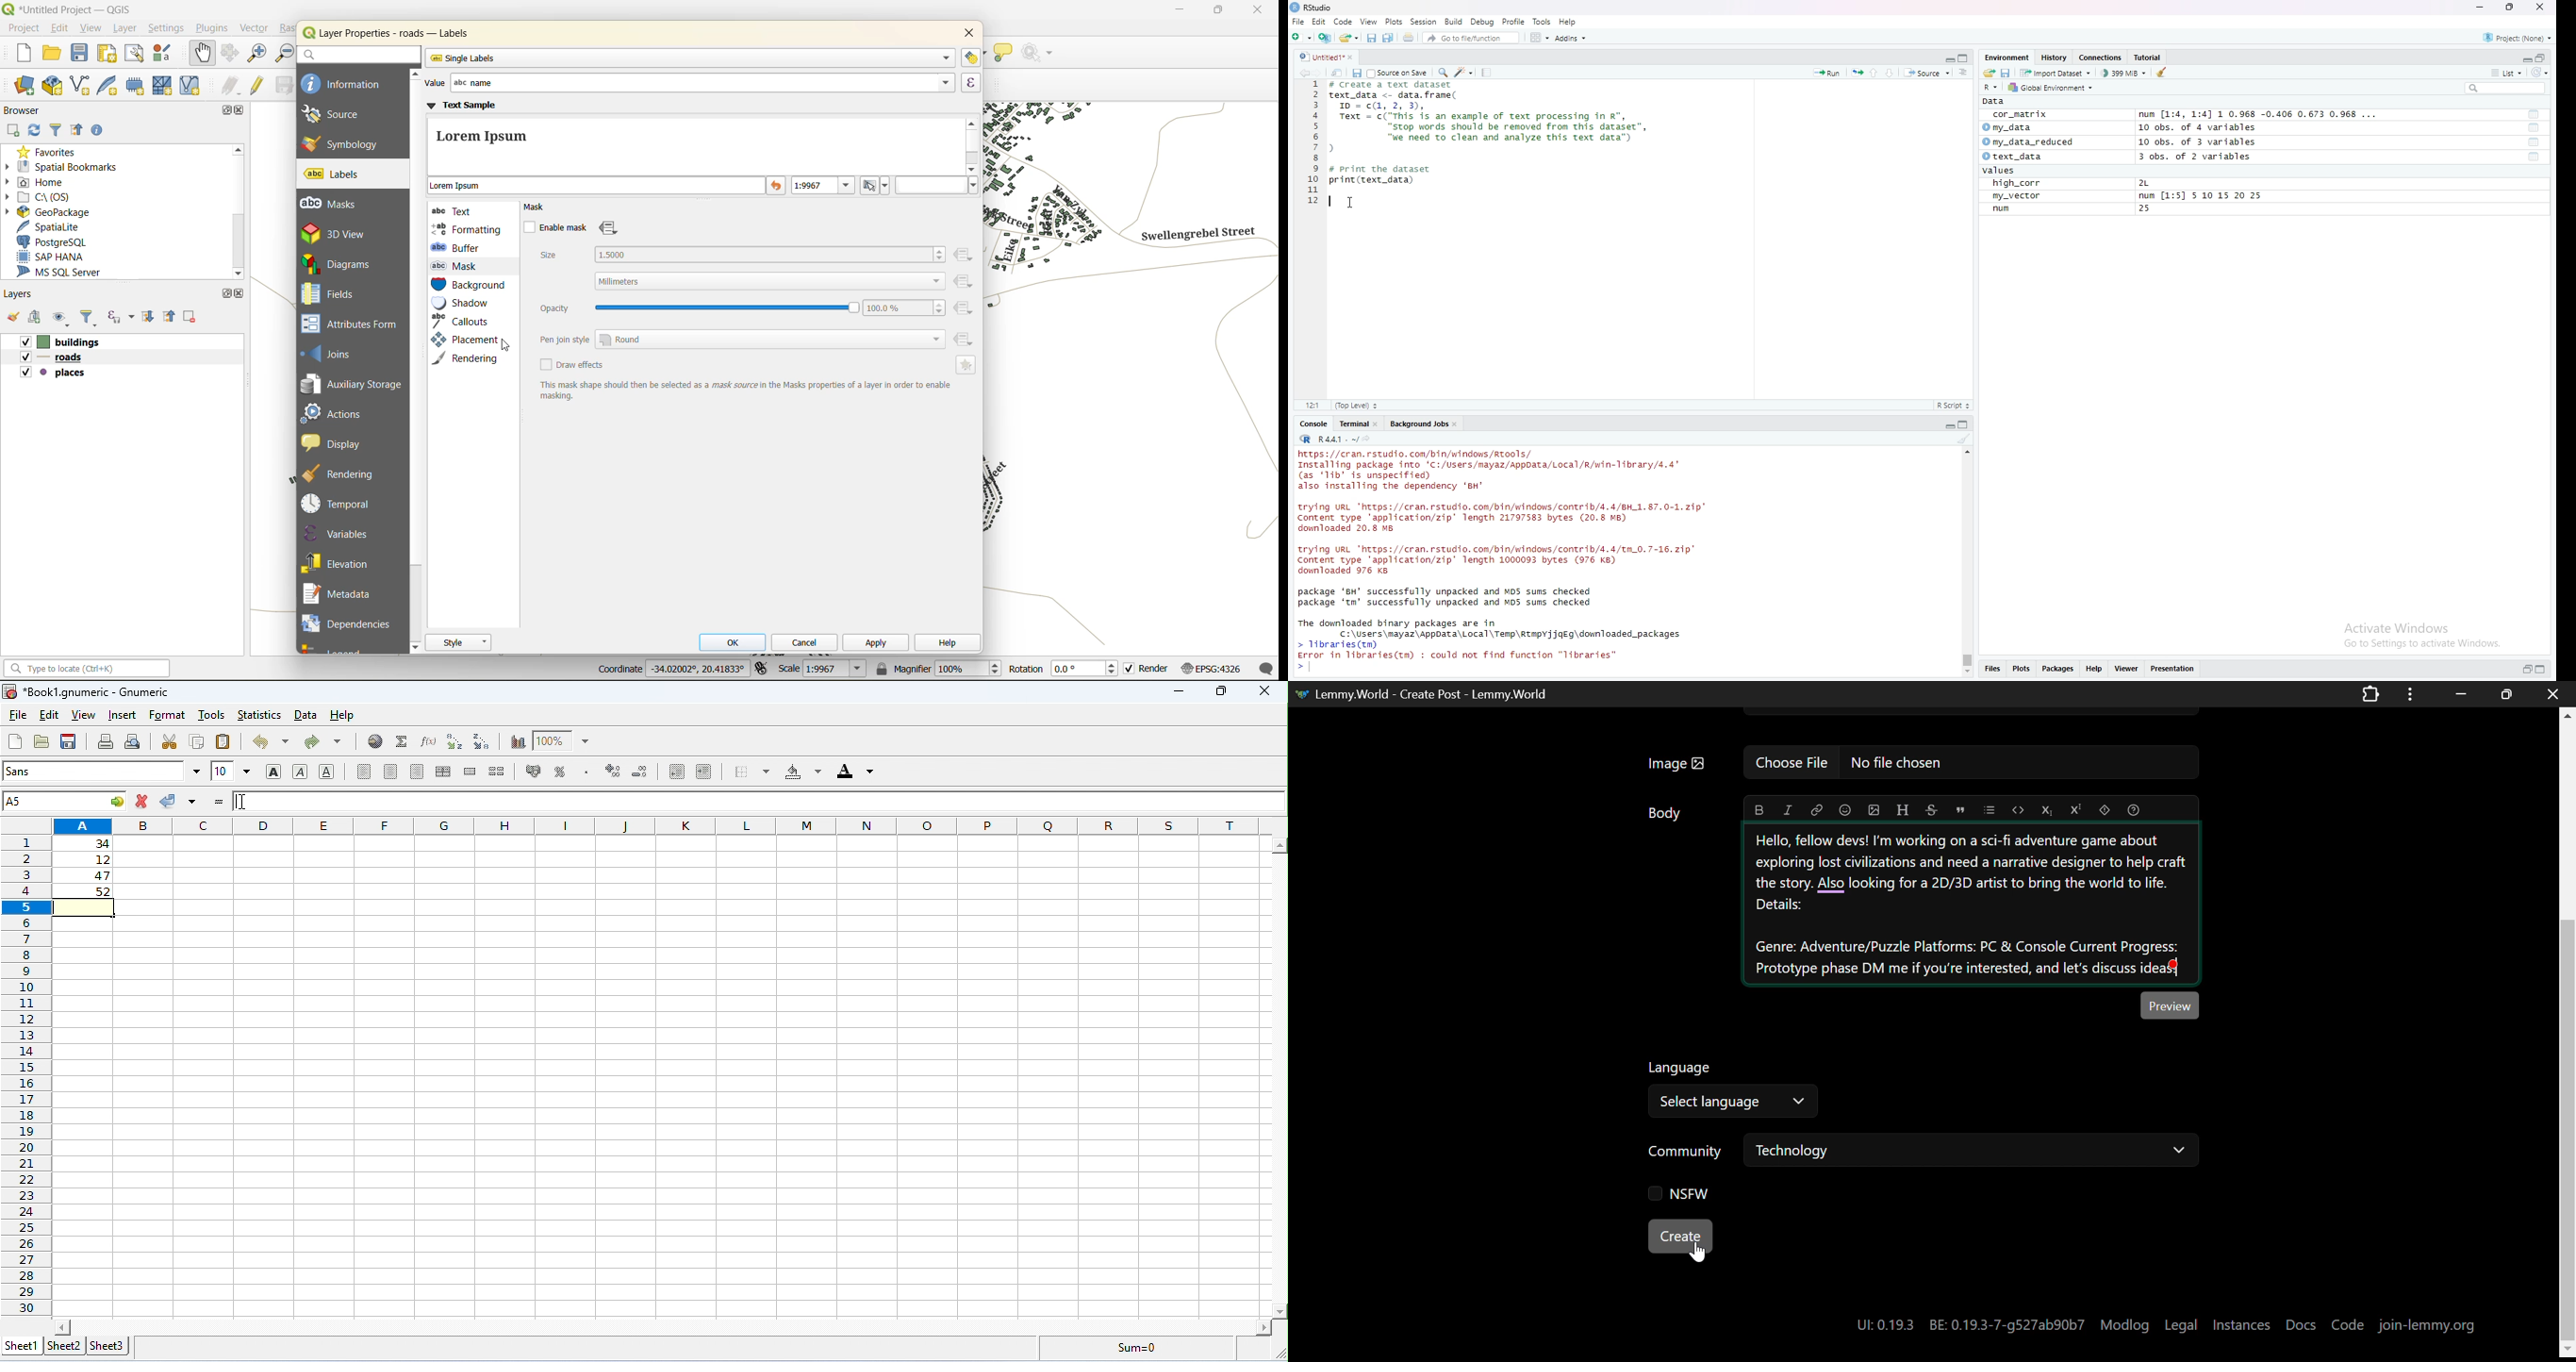 The height and width of the screenshot is (1372, 2576). What do you see at coordinates (1333, 203) in the screenshot?
I see `text cursor` at bounding box center [1333, 203].